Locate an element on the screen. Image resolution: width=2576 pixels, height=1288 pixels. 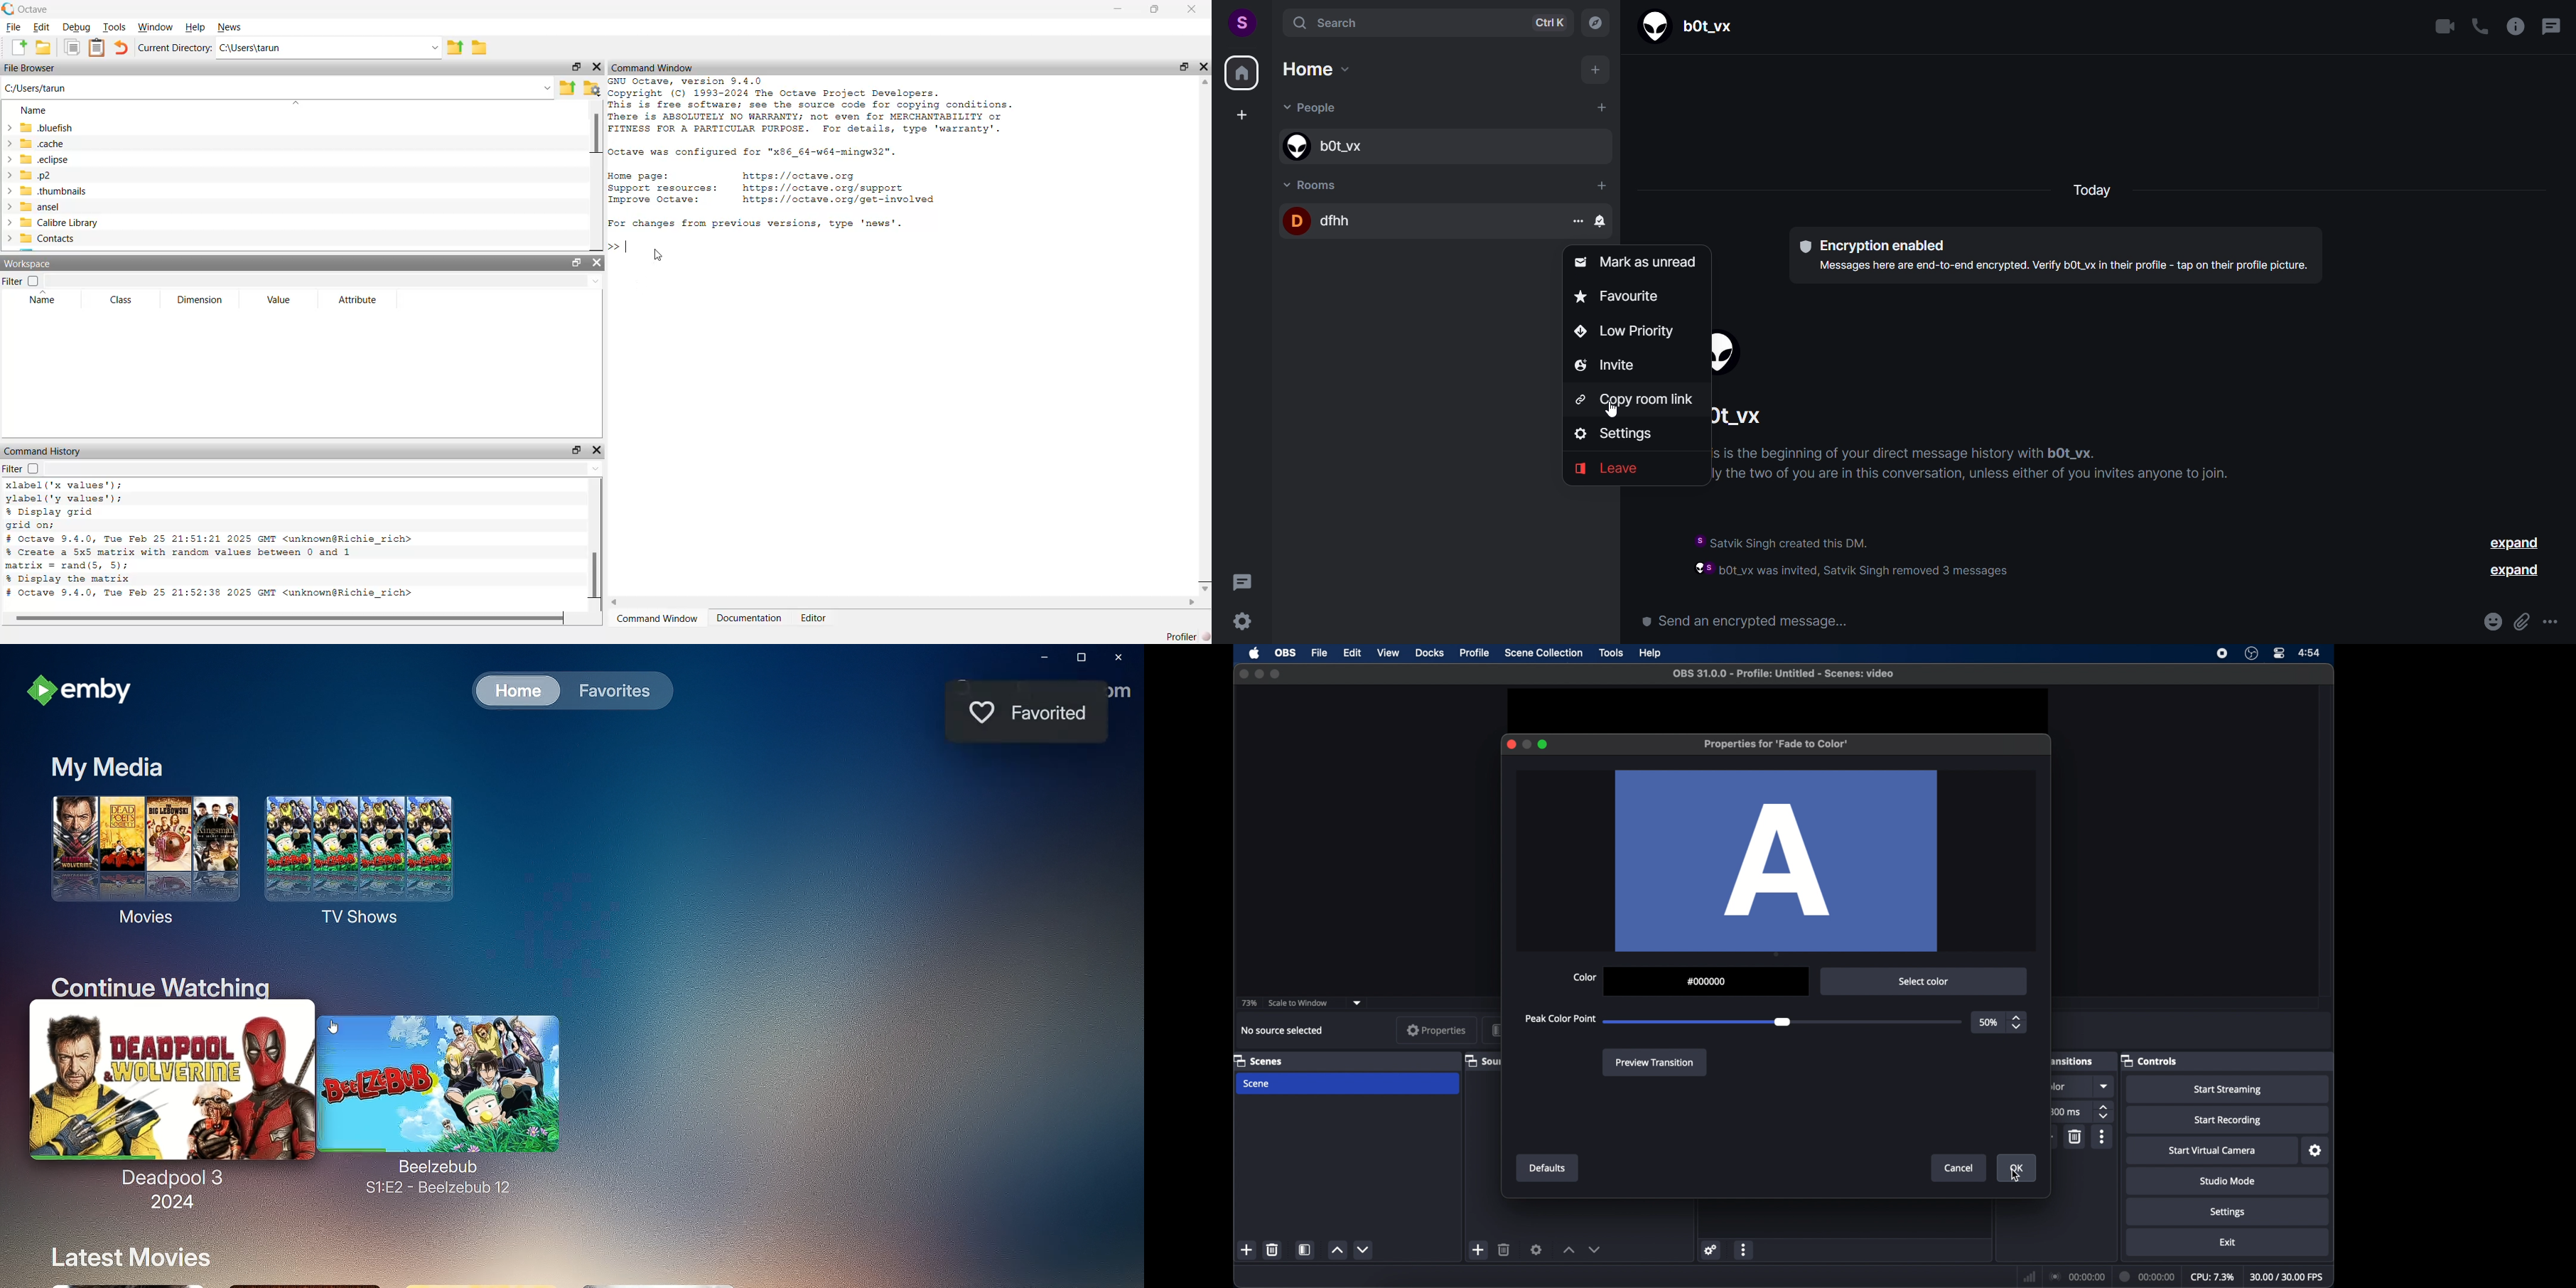
search is located at coordinates (1421, 21).